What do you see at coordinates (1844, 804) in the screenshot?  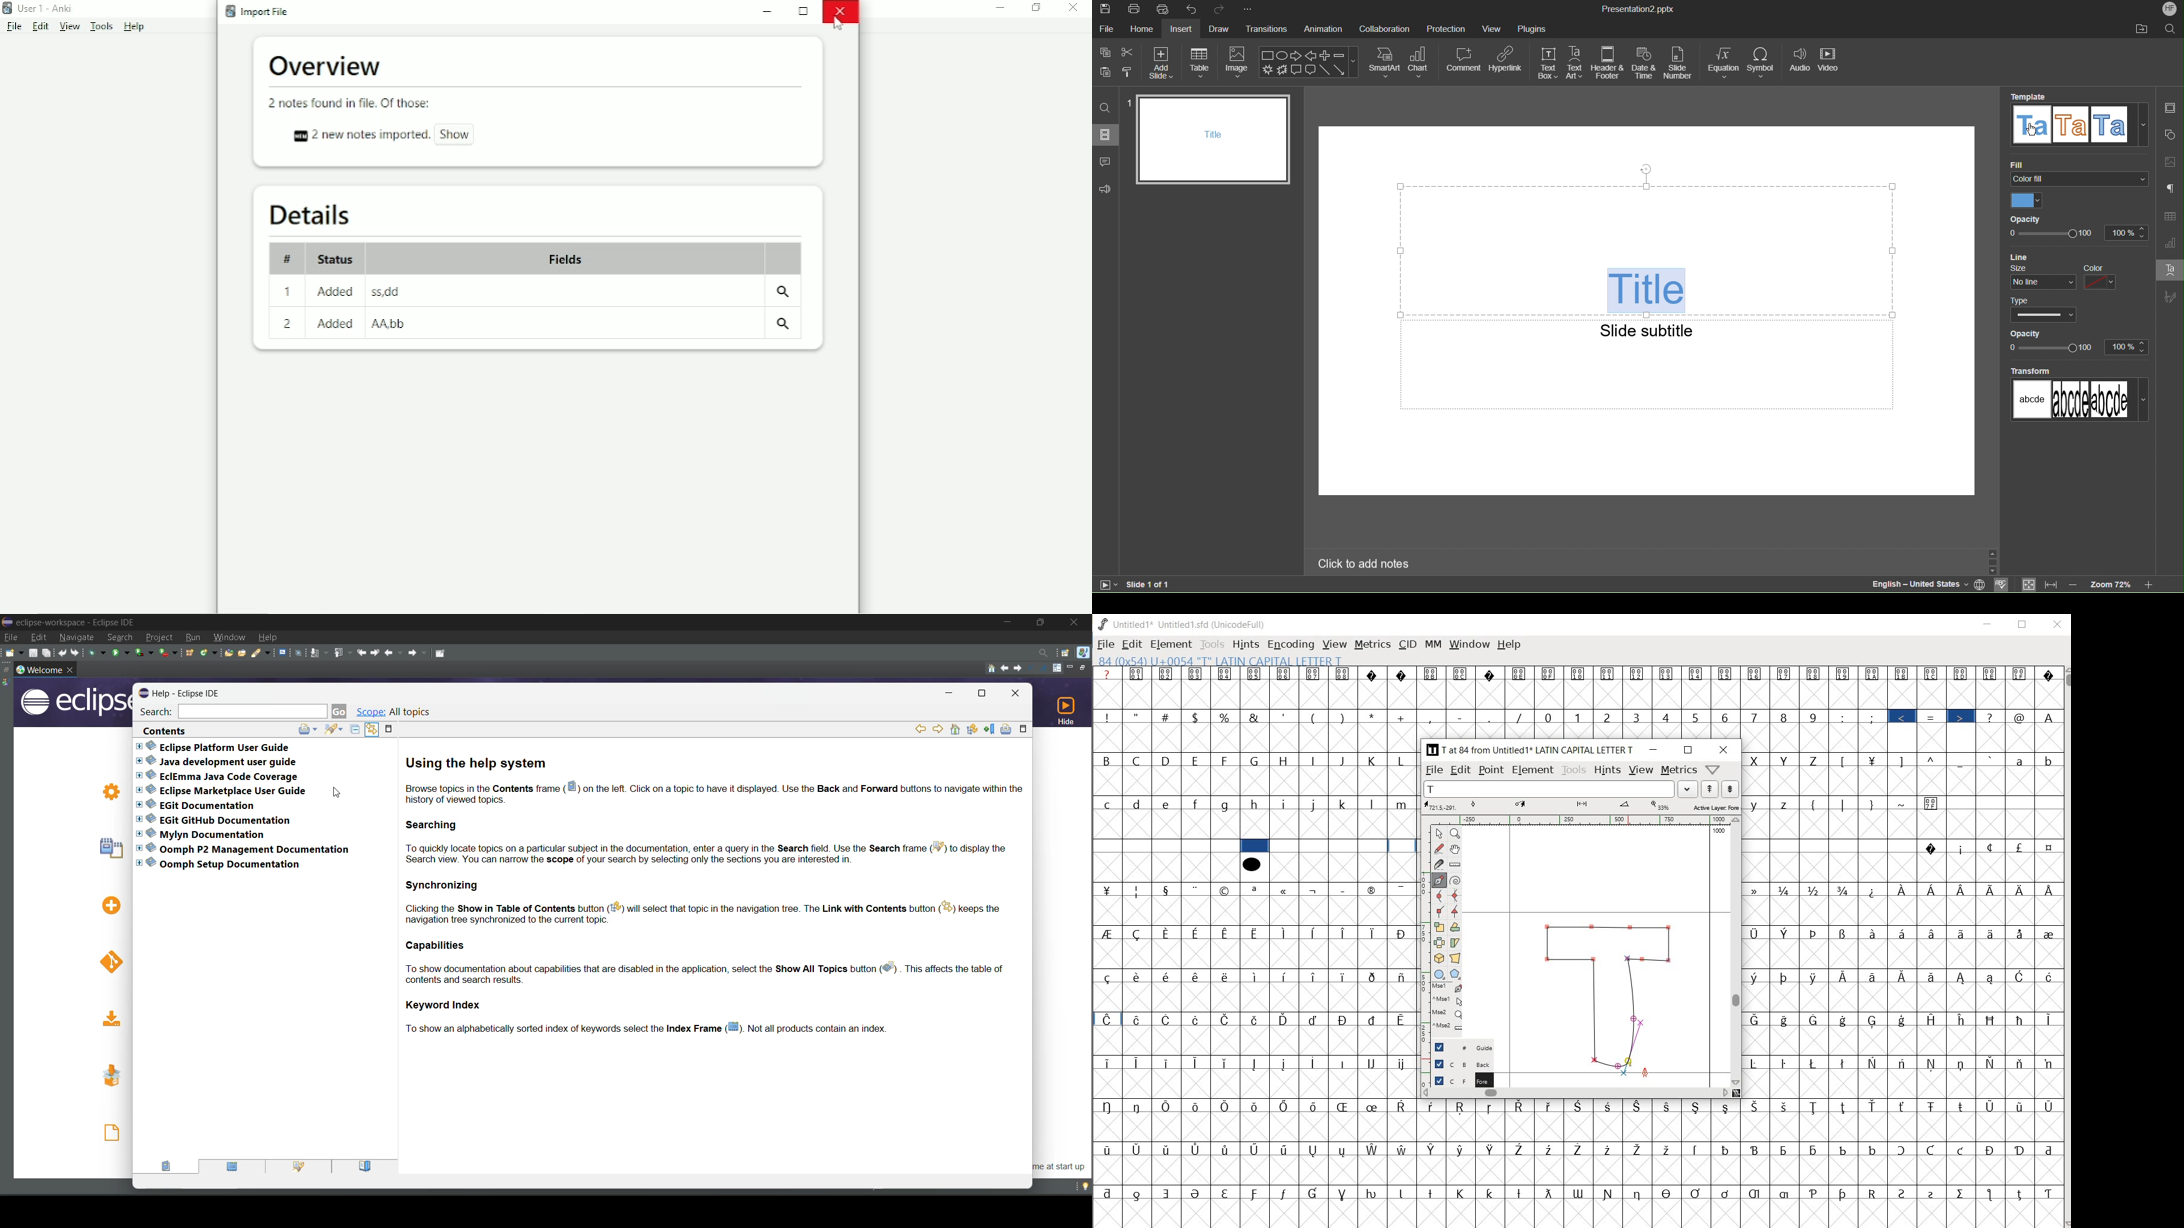 I see `|` at bounding box center [1844, 804].